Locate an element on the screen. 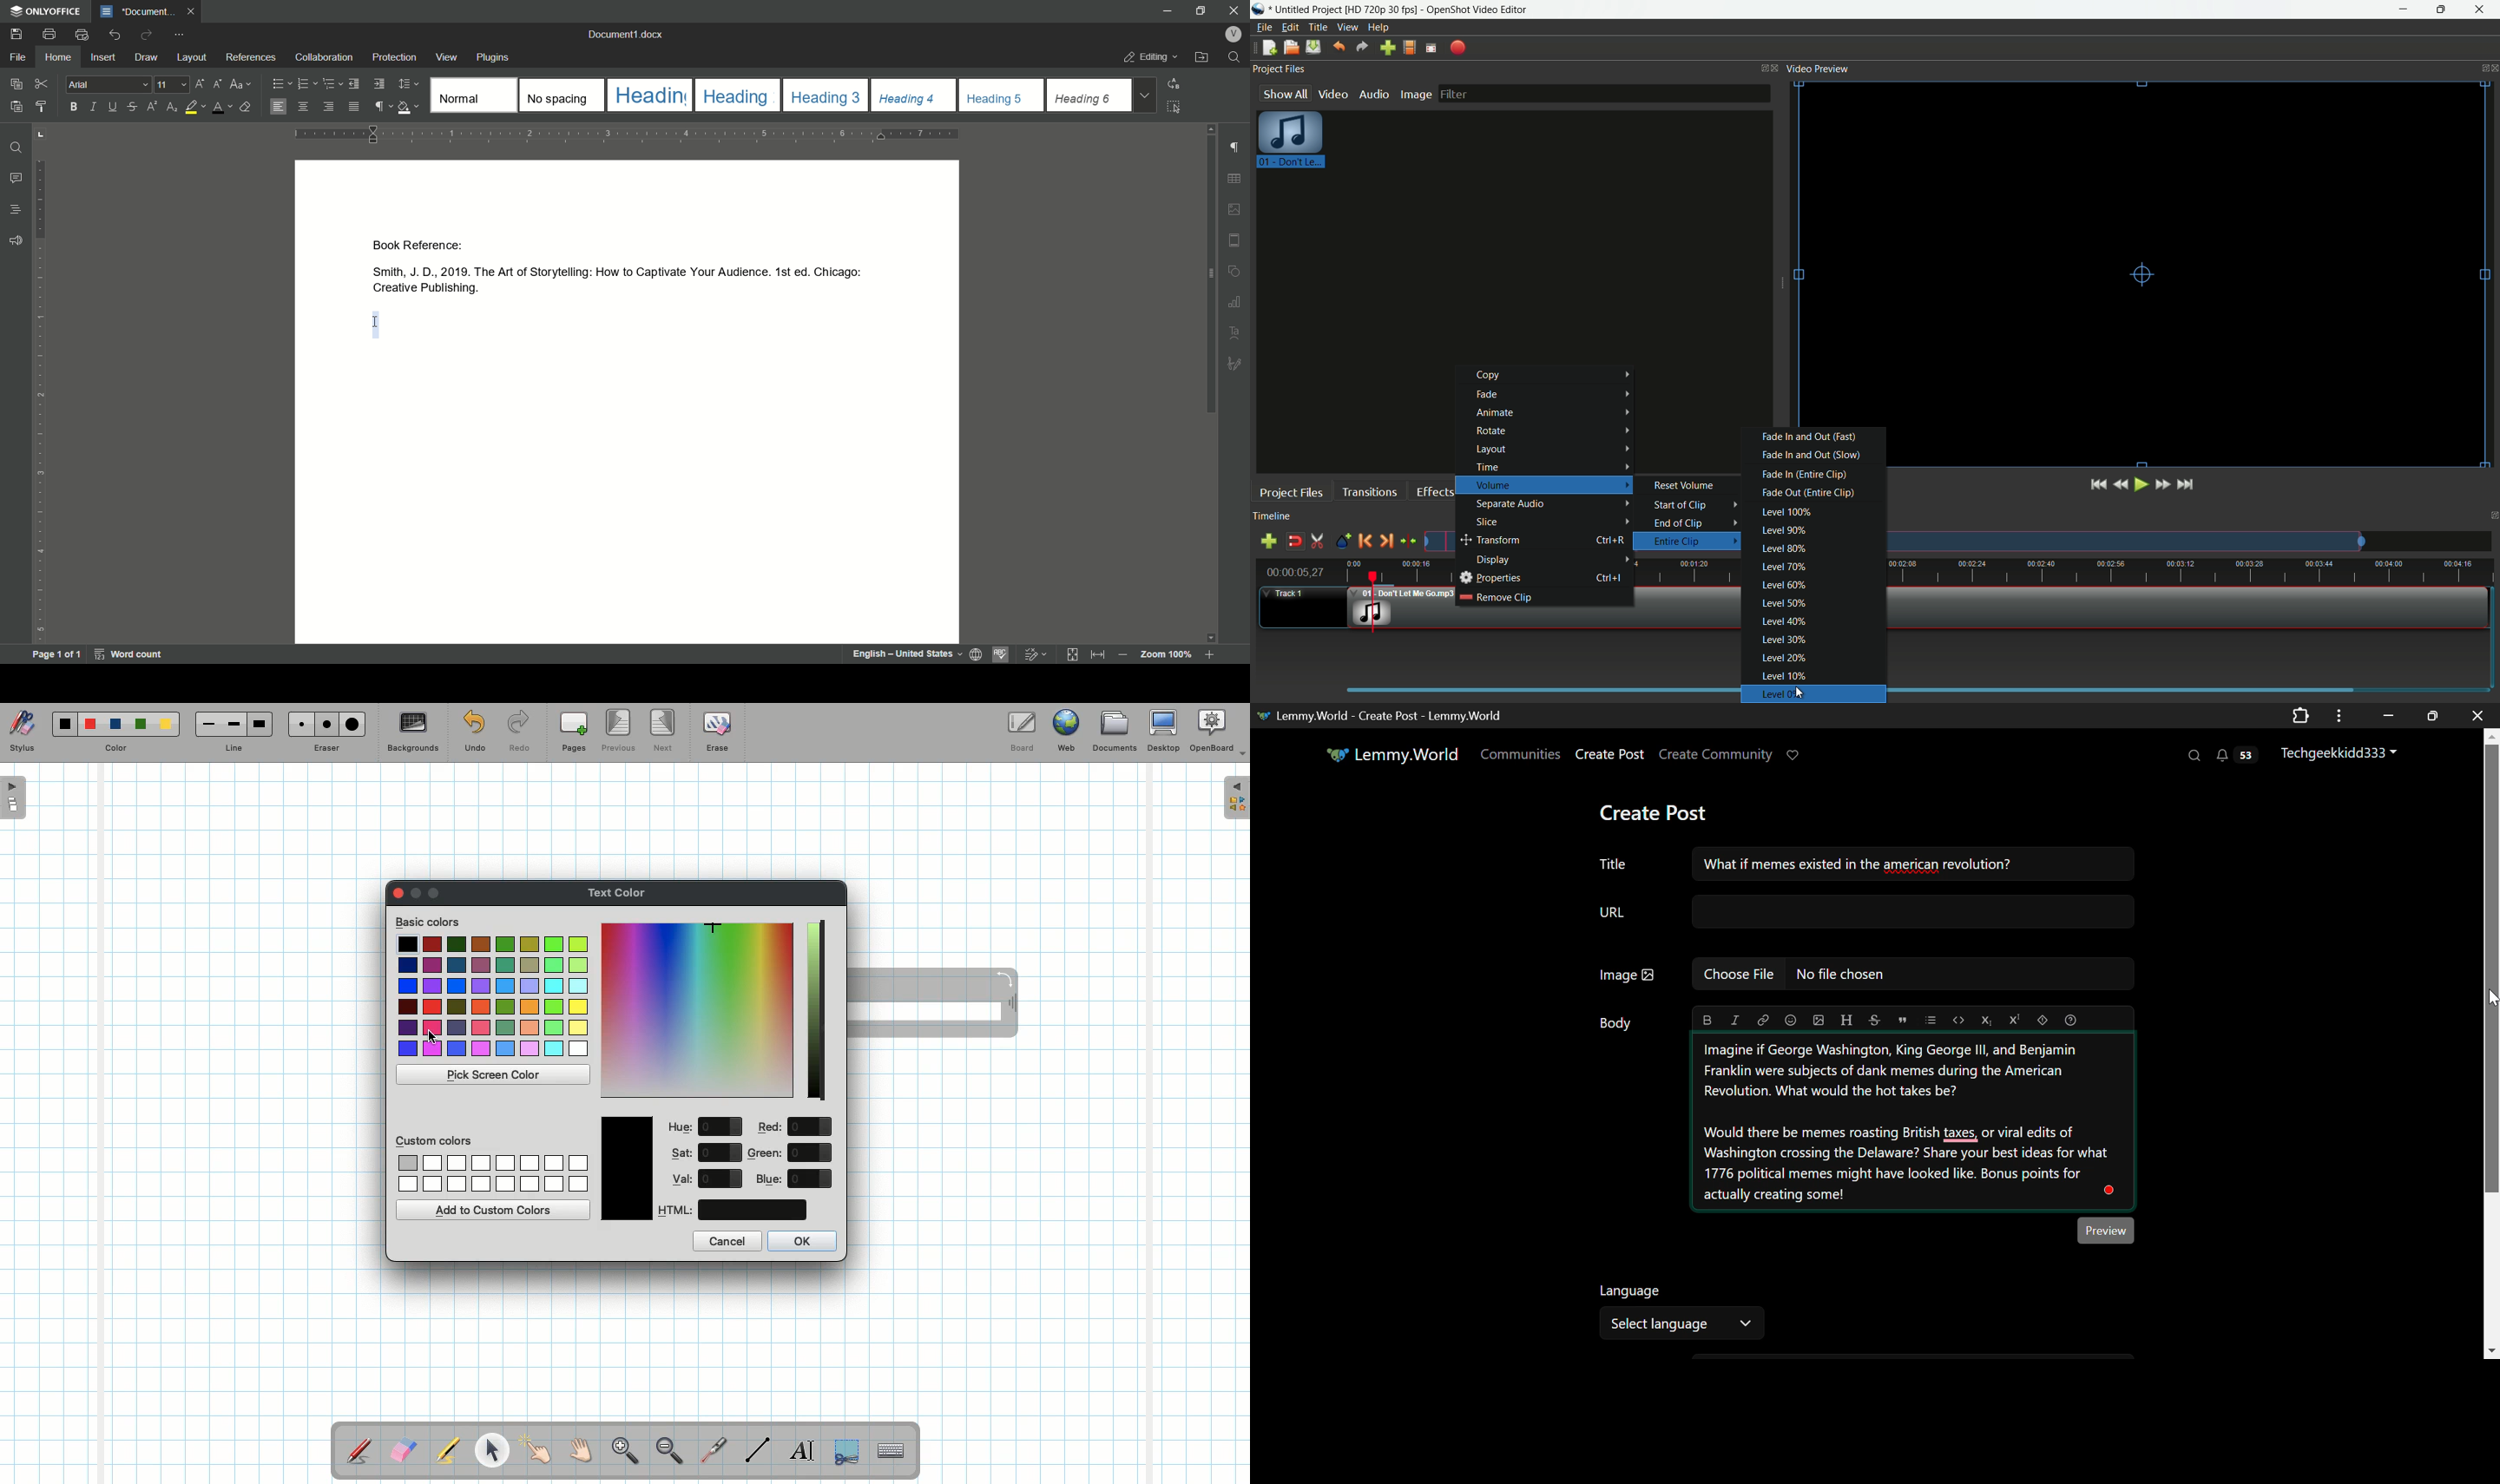 Image resolution: width=2520 pixels, height=1484 pixels. separate audio is located at coordinates (1554, 502).